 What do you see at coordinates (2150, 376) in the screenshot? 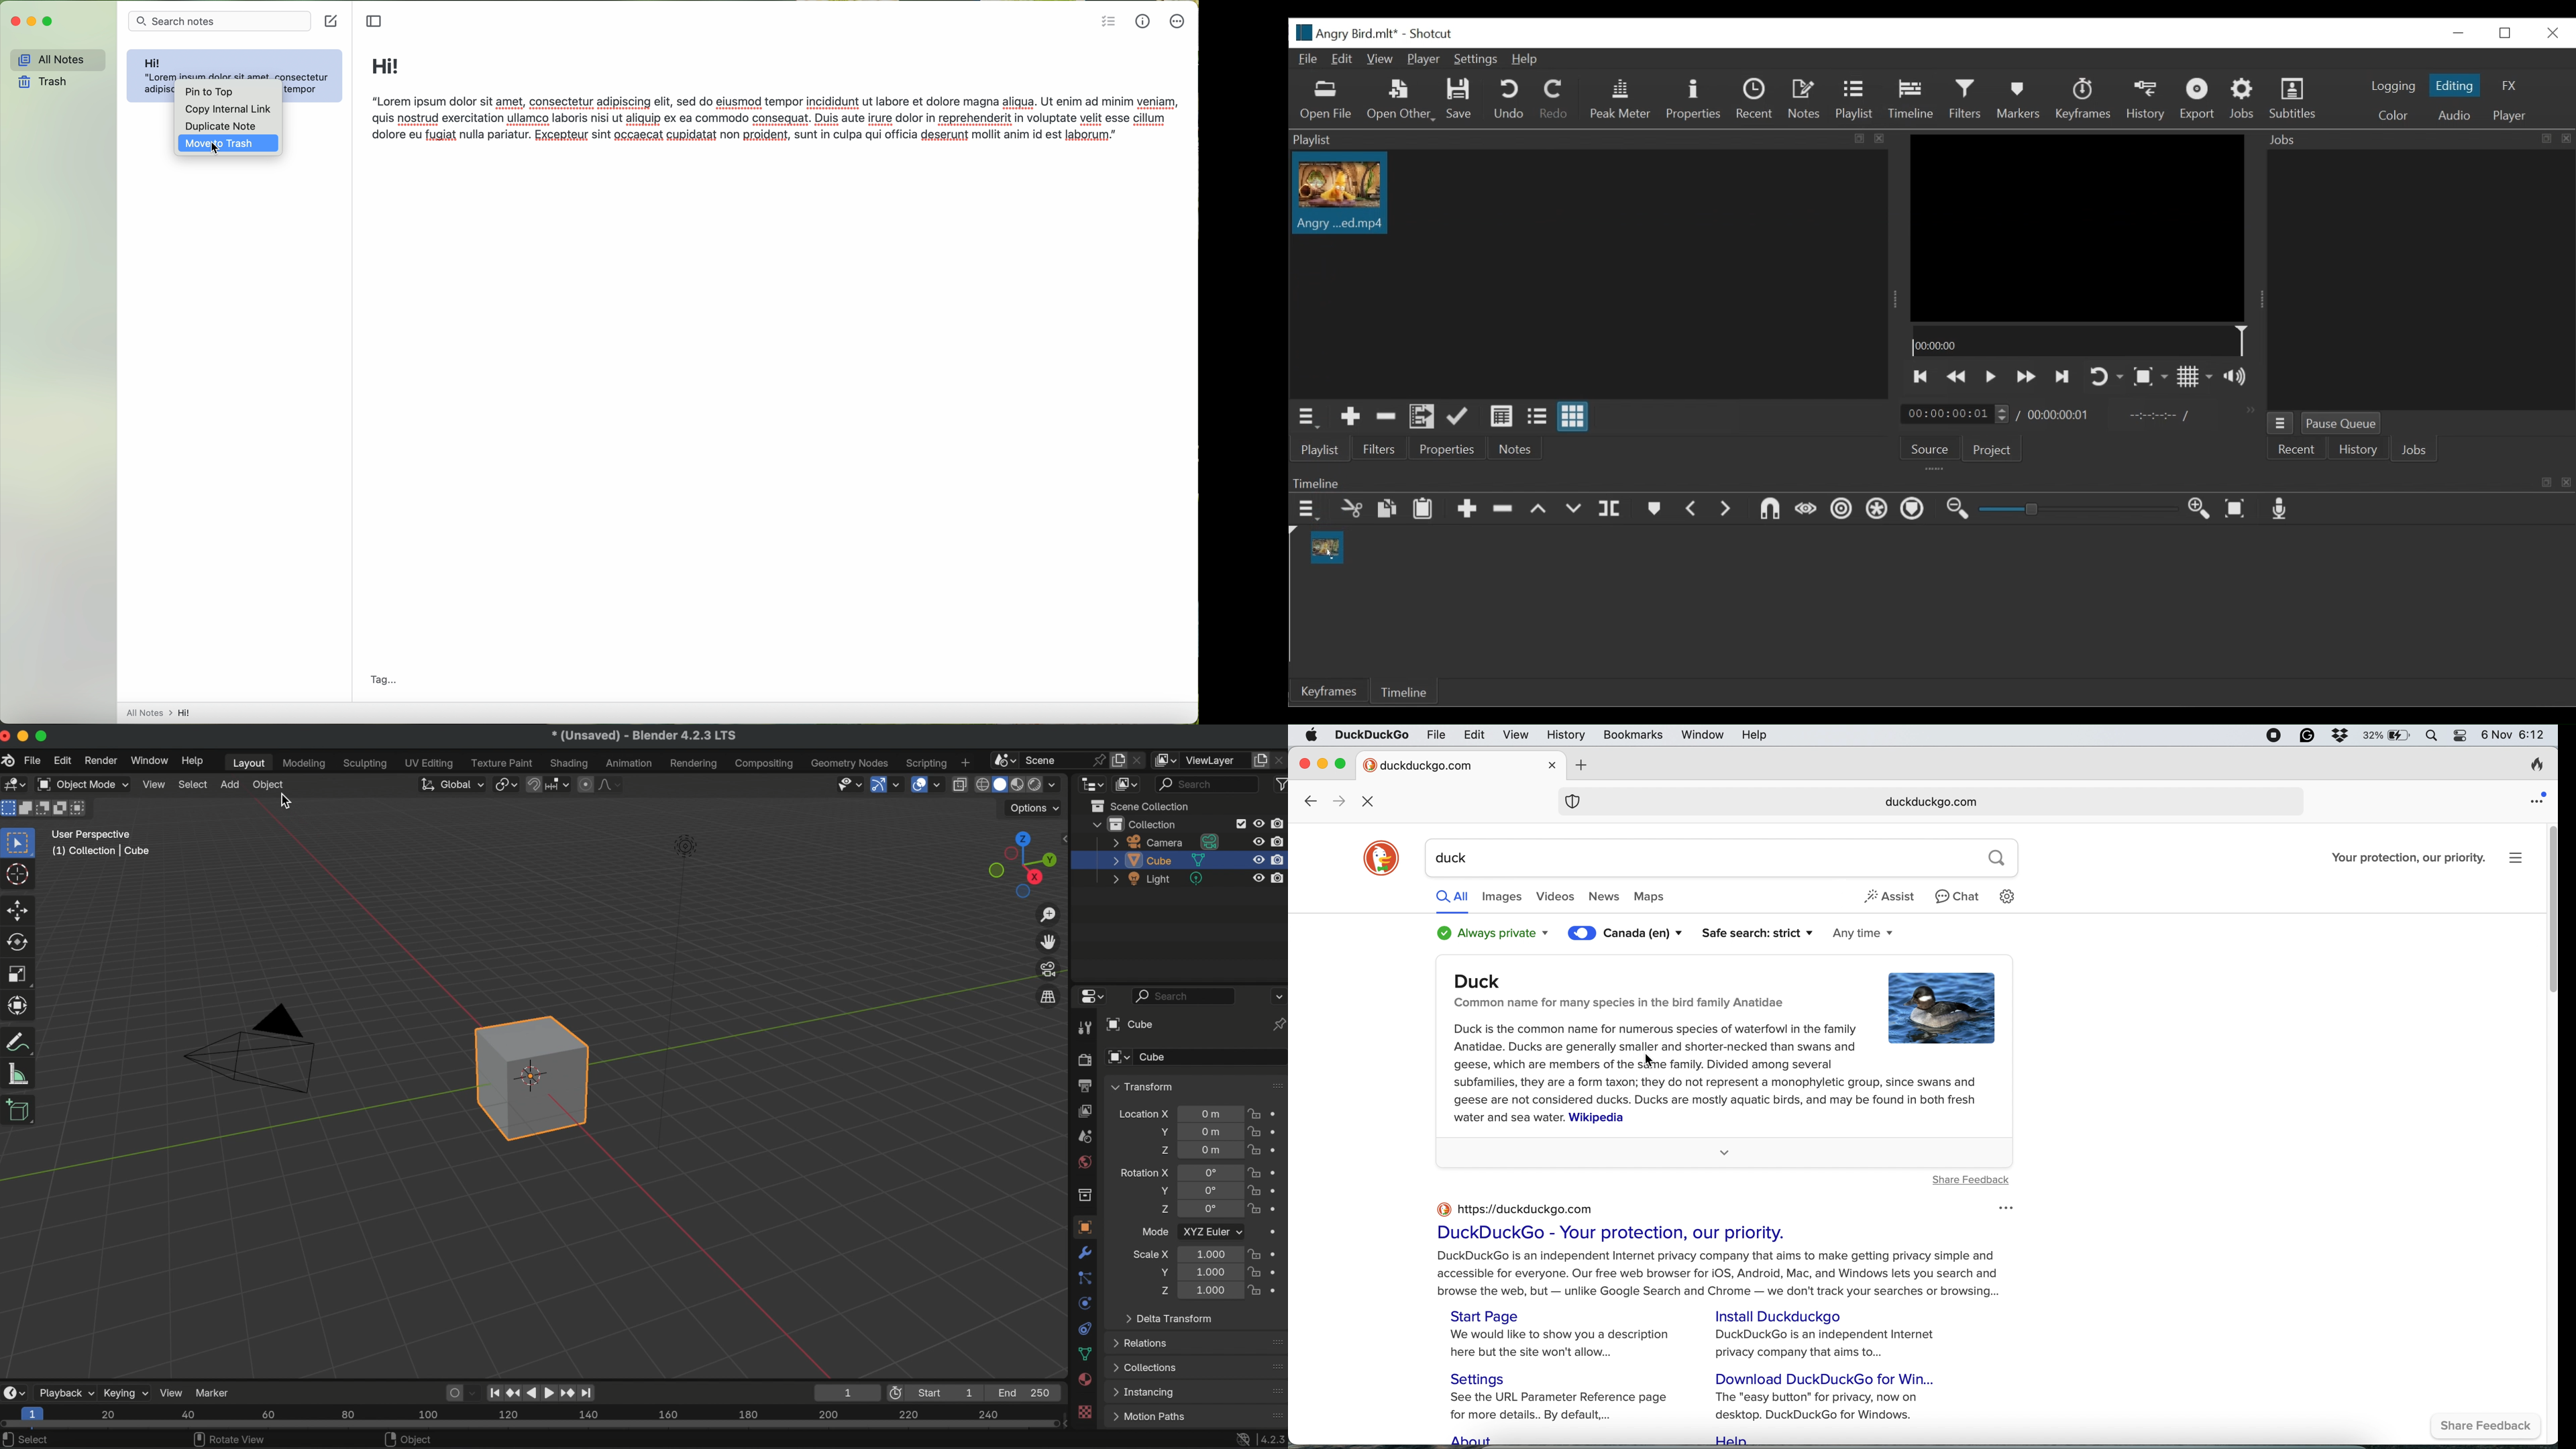
I see `Toggle zoom` at bounding box center [2150, 376].